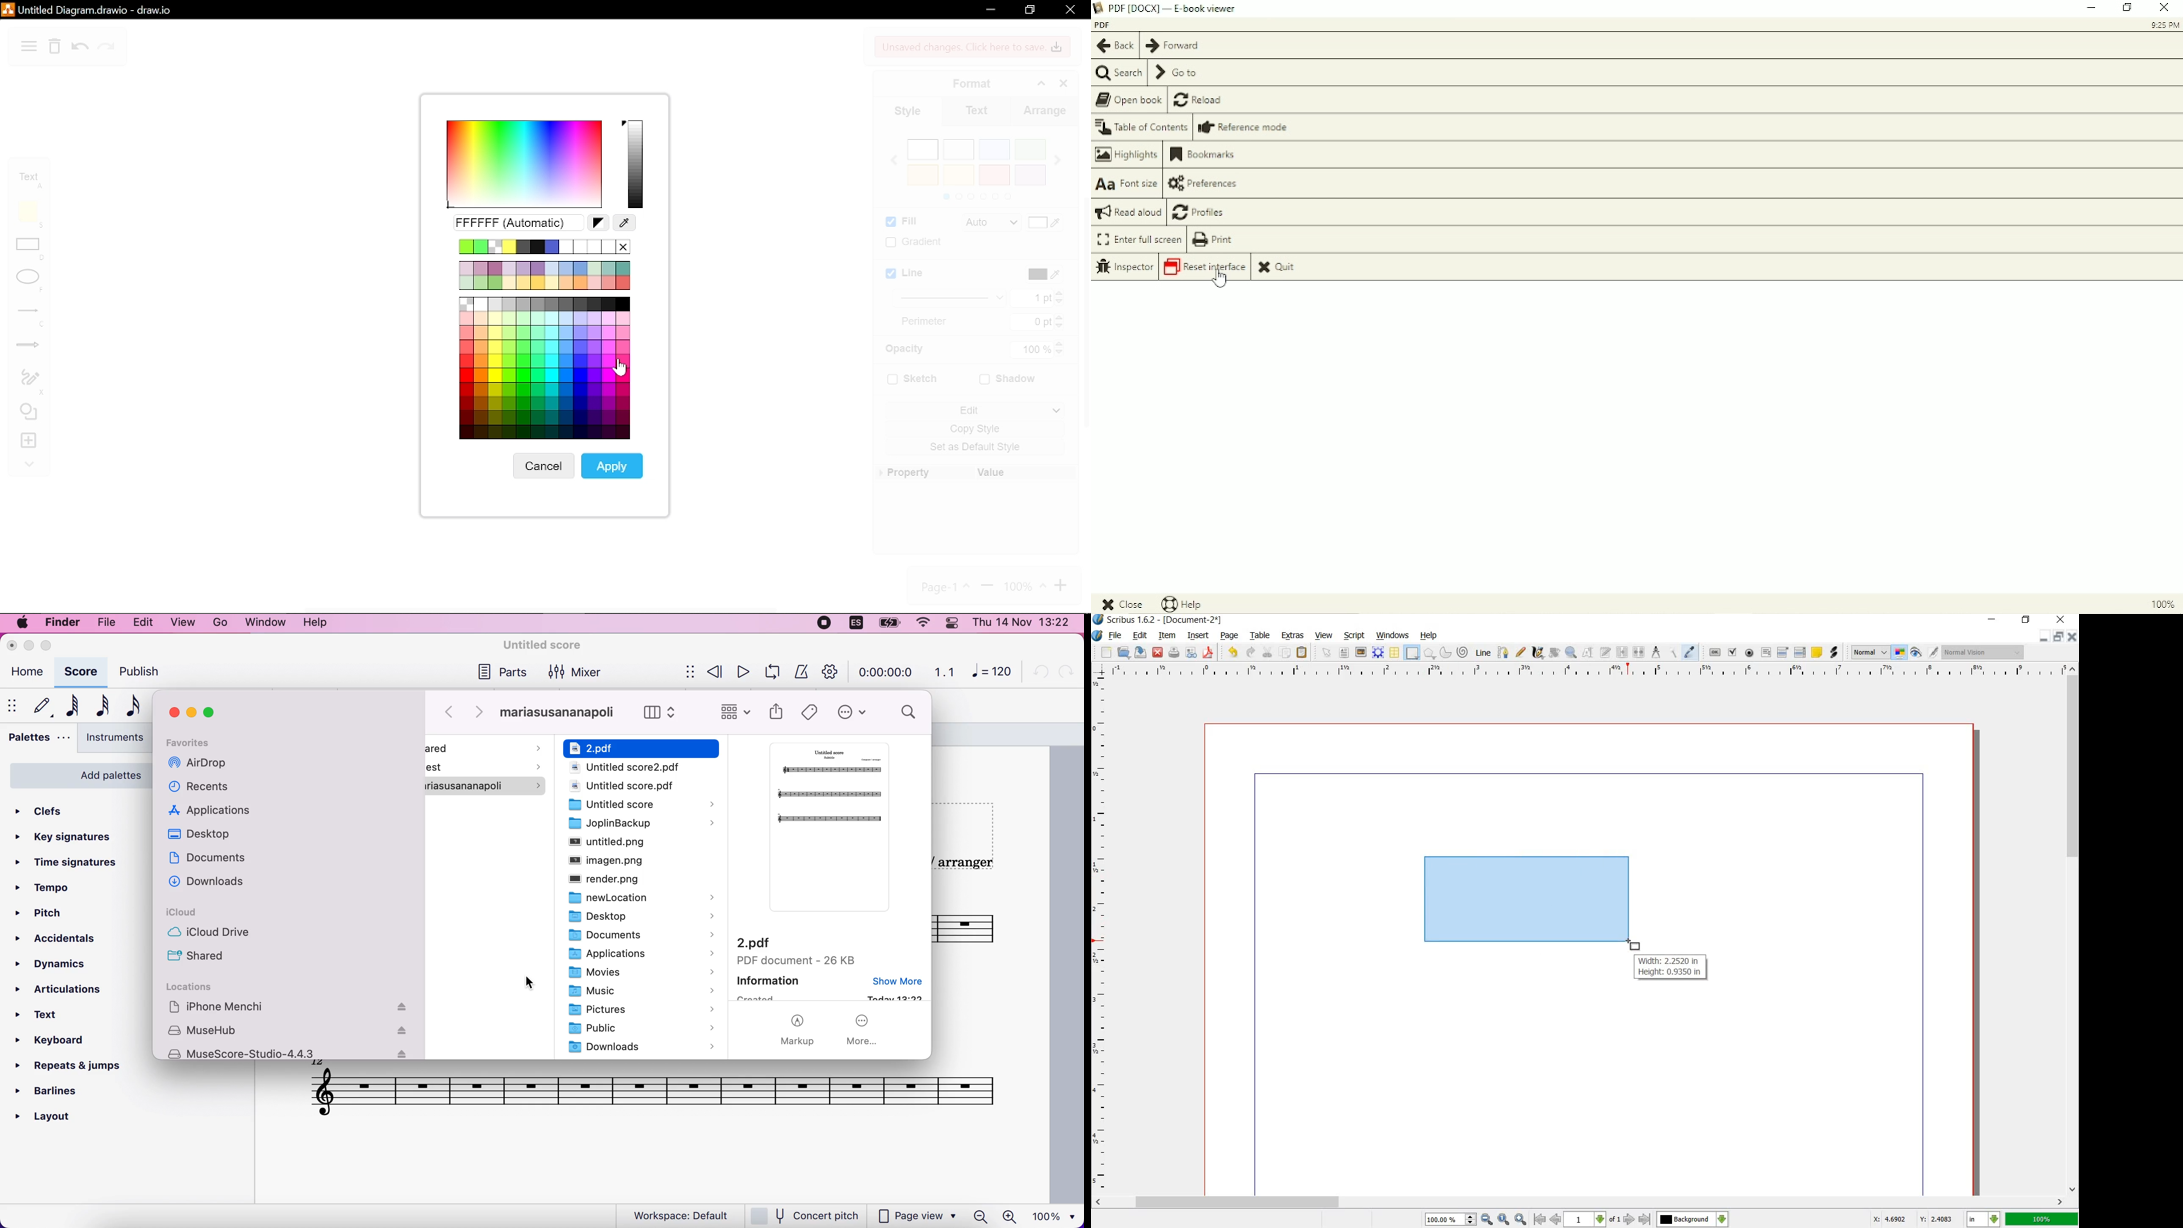 The width and height of the screenshot is (2184, 1232). I want to click on COPY ITEM PROPERTIES, so click(1673, 653).